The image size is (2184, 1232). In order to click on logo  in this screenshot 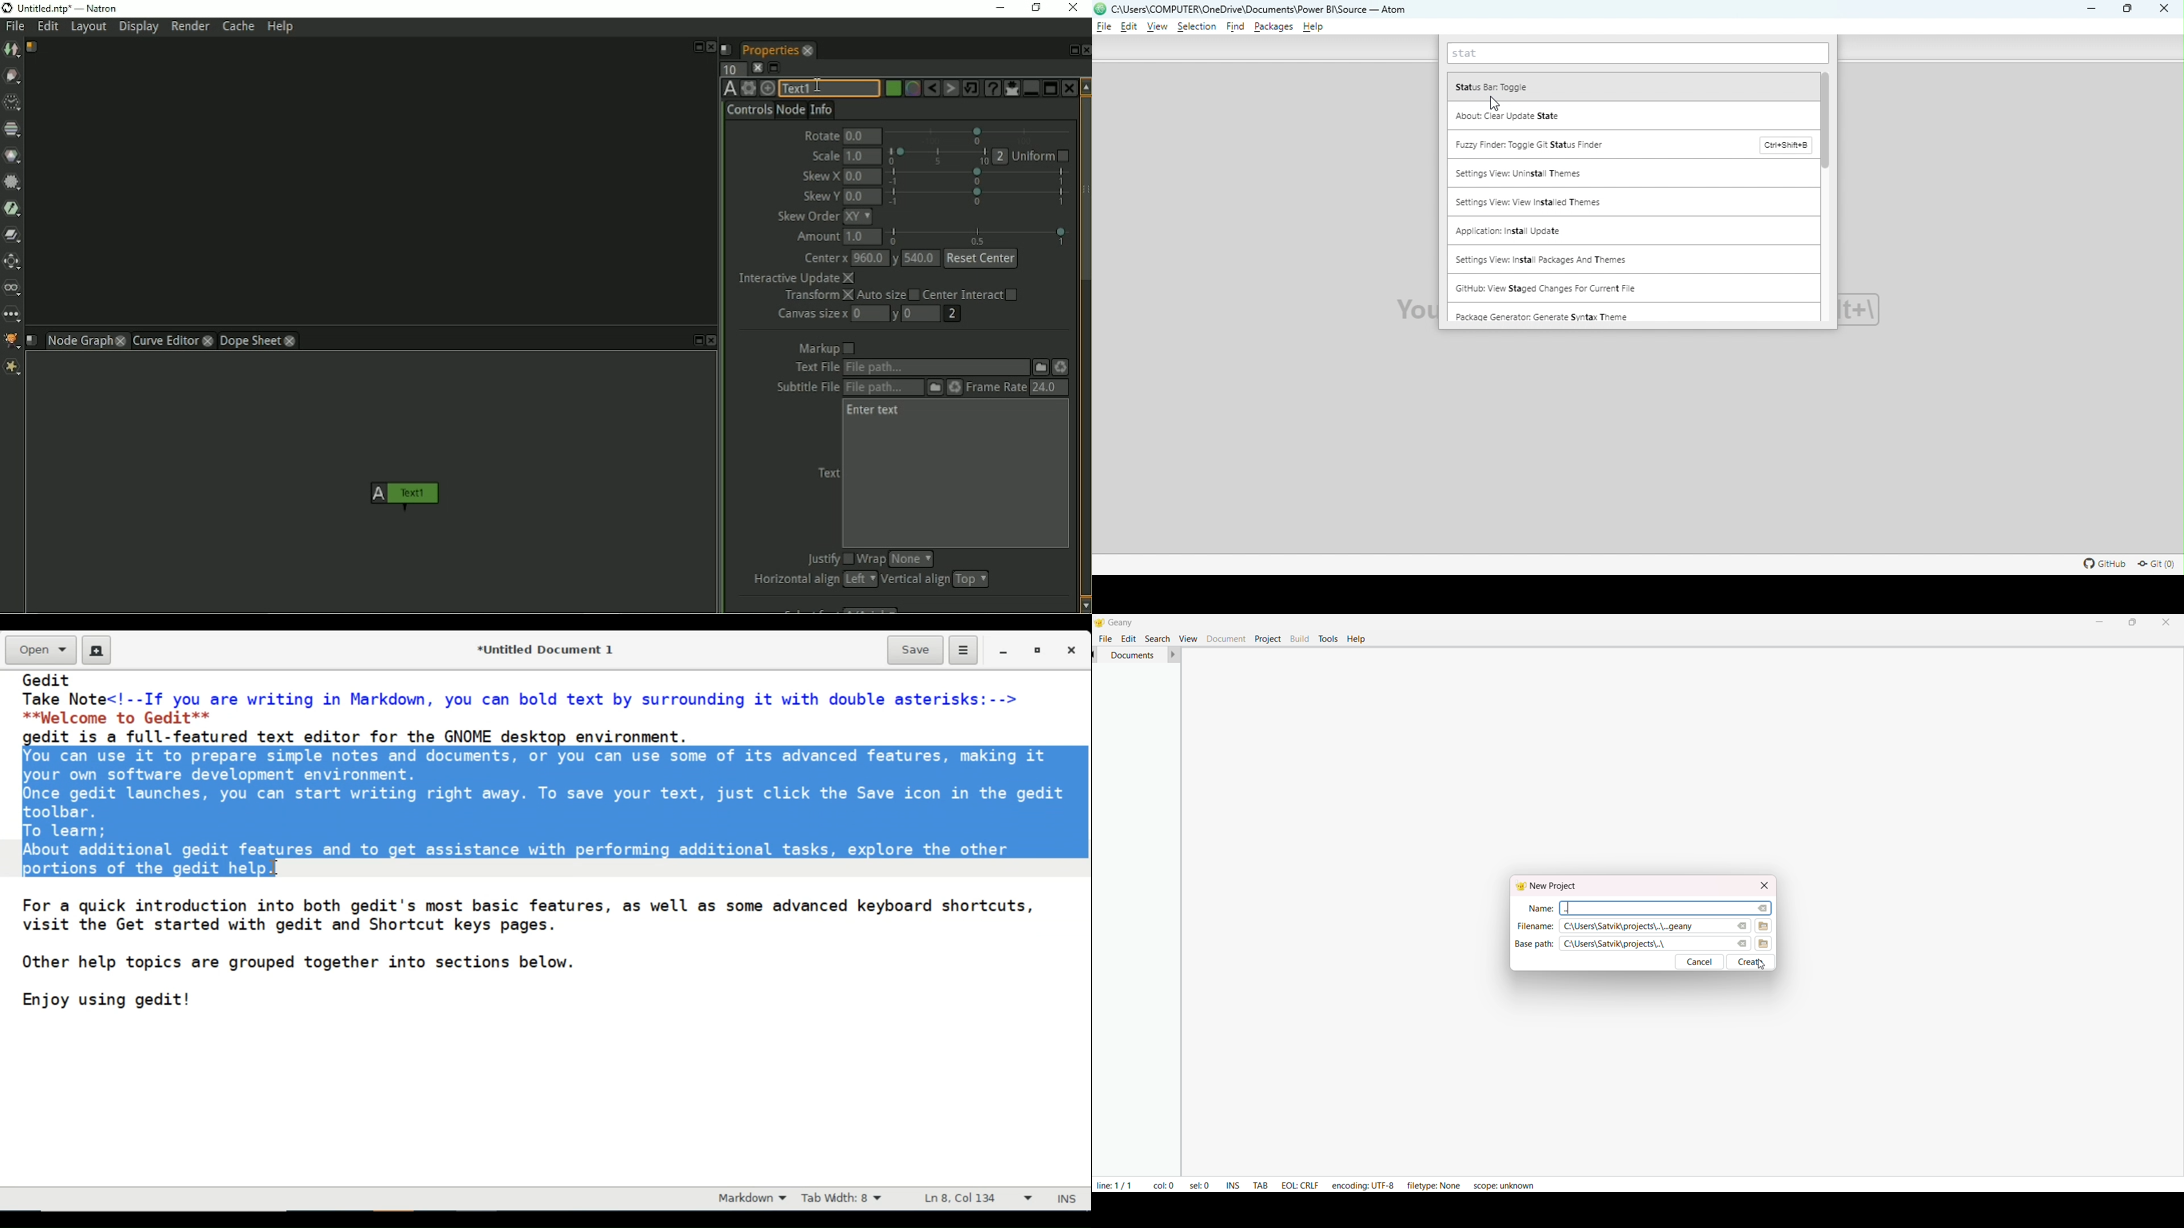, I will do `click(1101, 9)`.